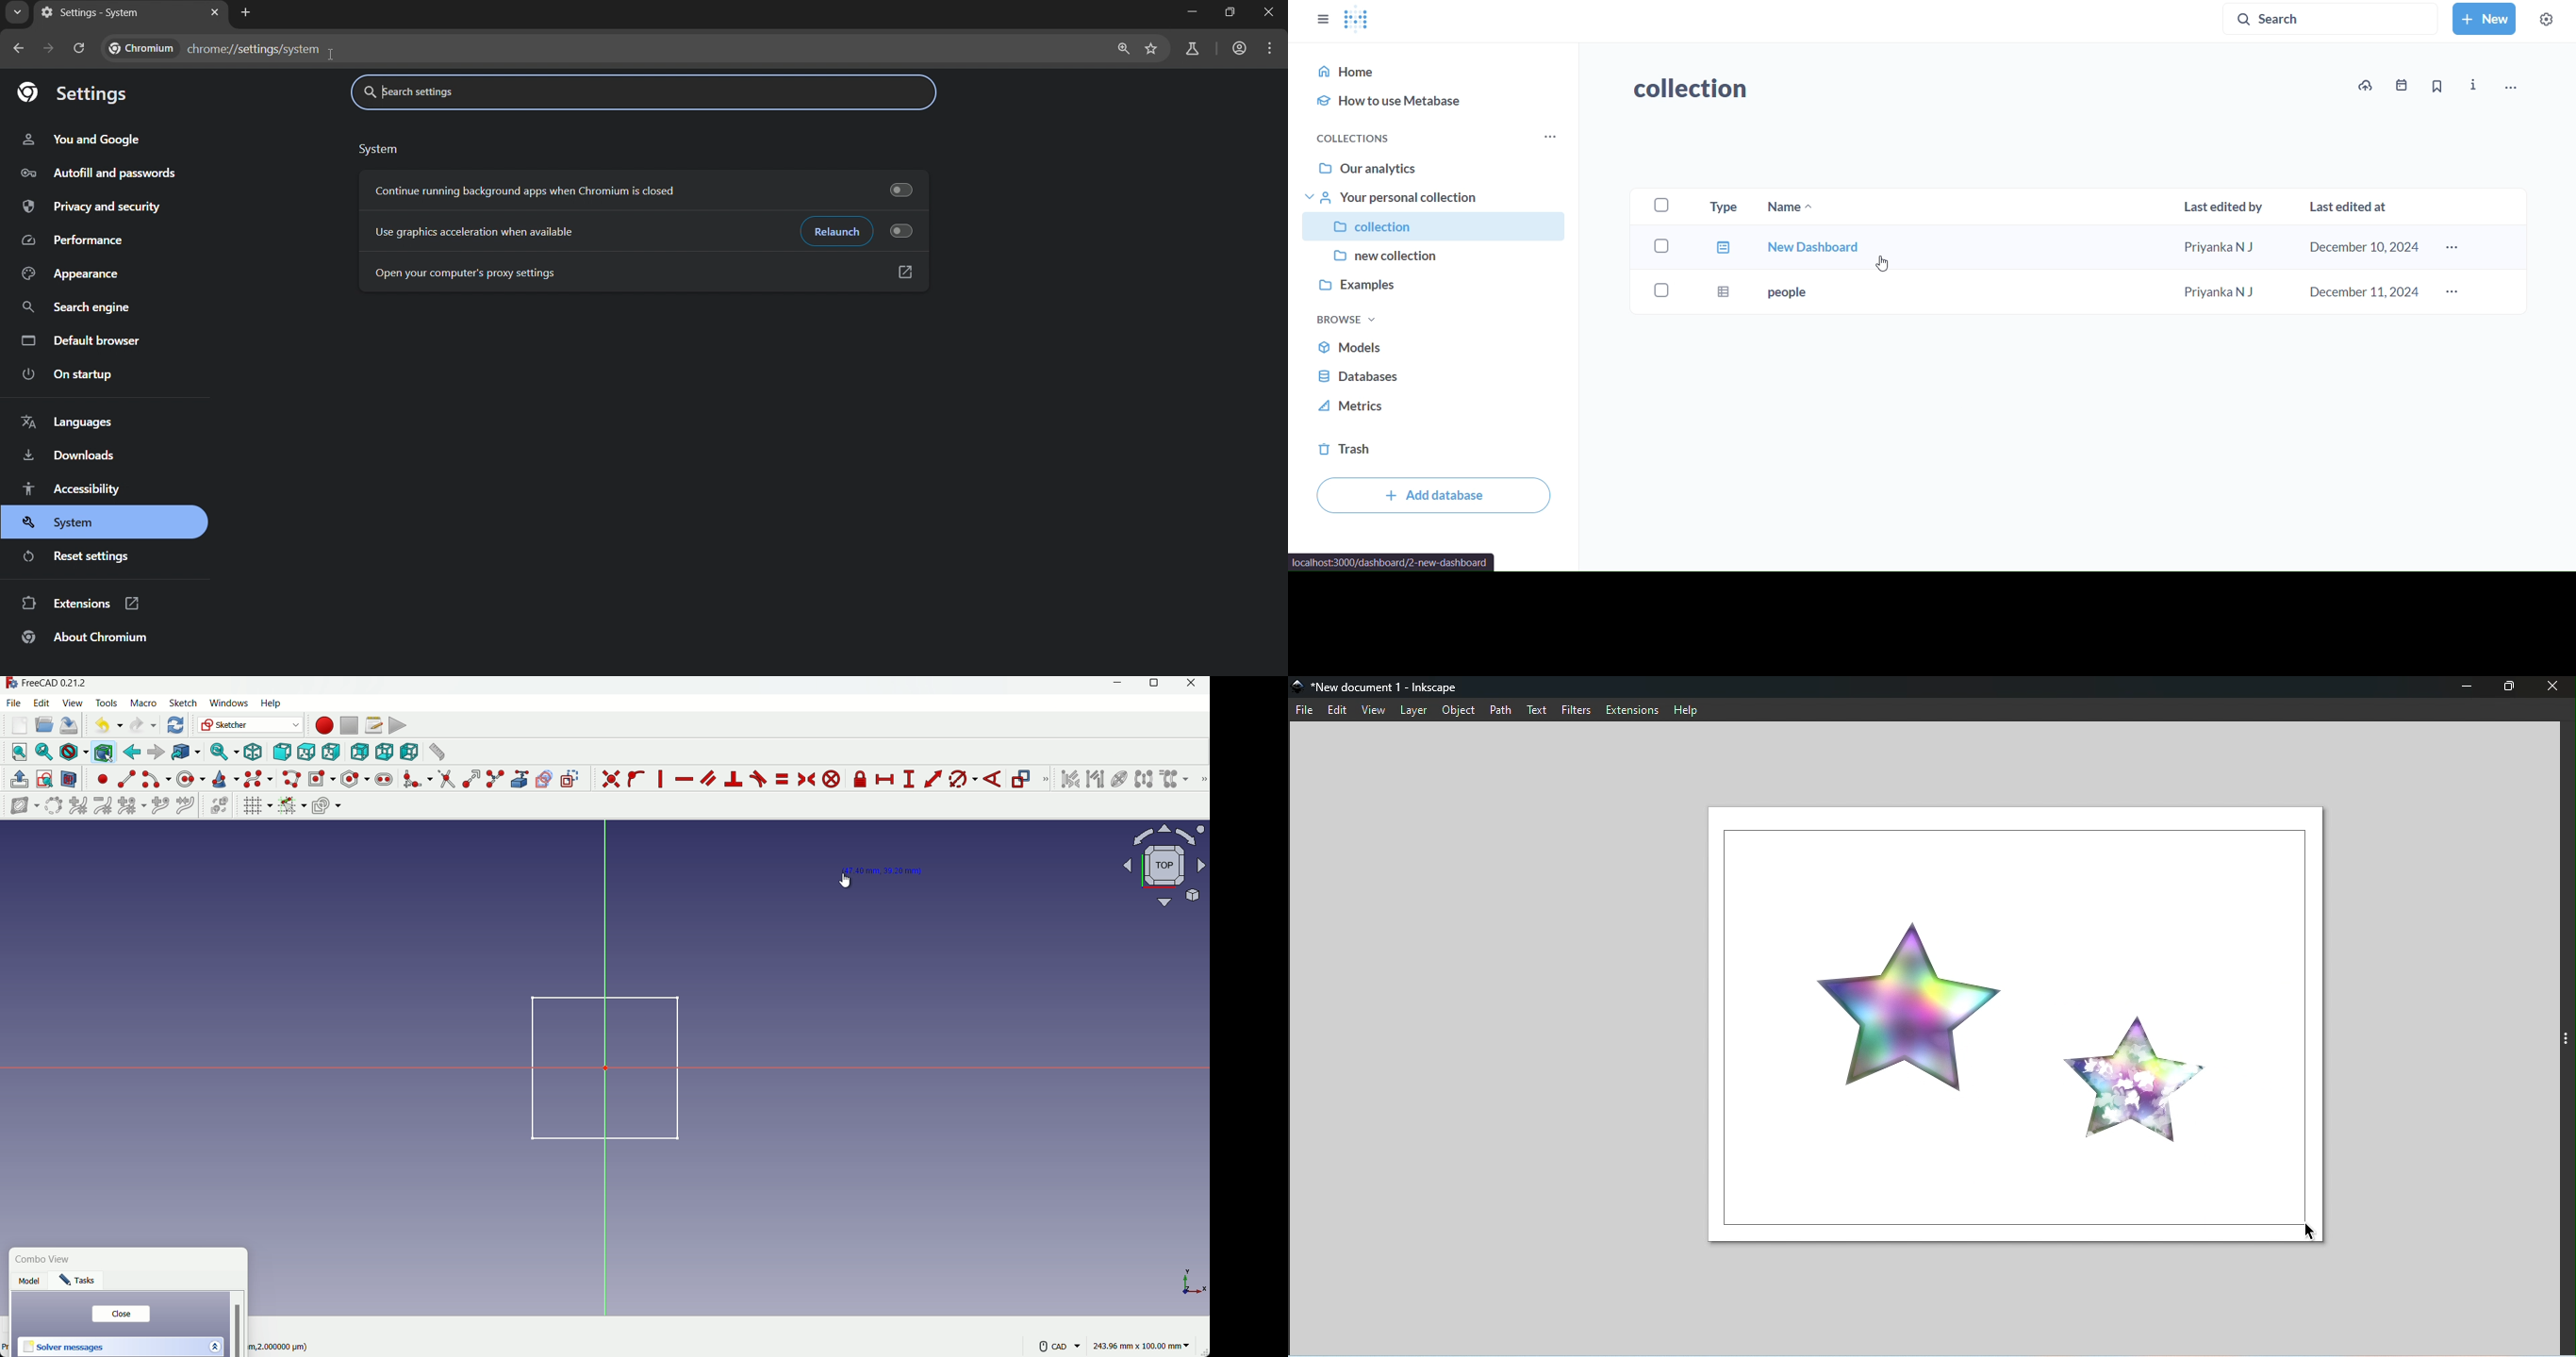 Image resolution: width=2576 pixels, height=1372 pixels. I want to click on bounding box, so click(103, 752).